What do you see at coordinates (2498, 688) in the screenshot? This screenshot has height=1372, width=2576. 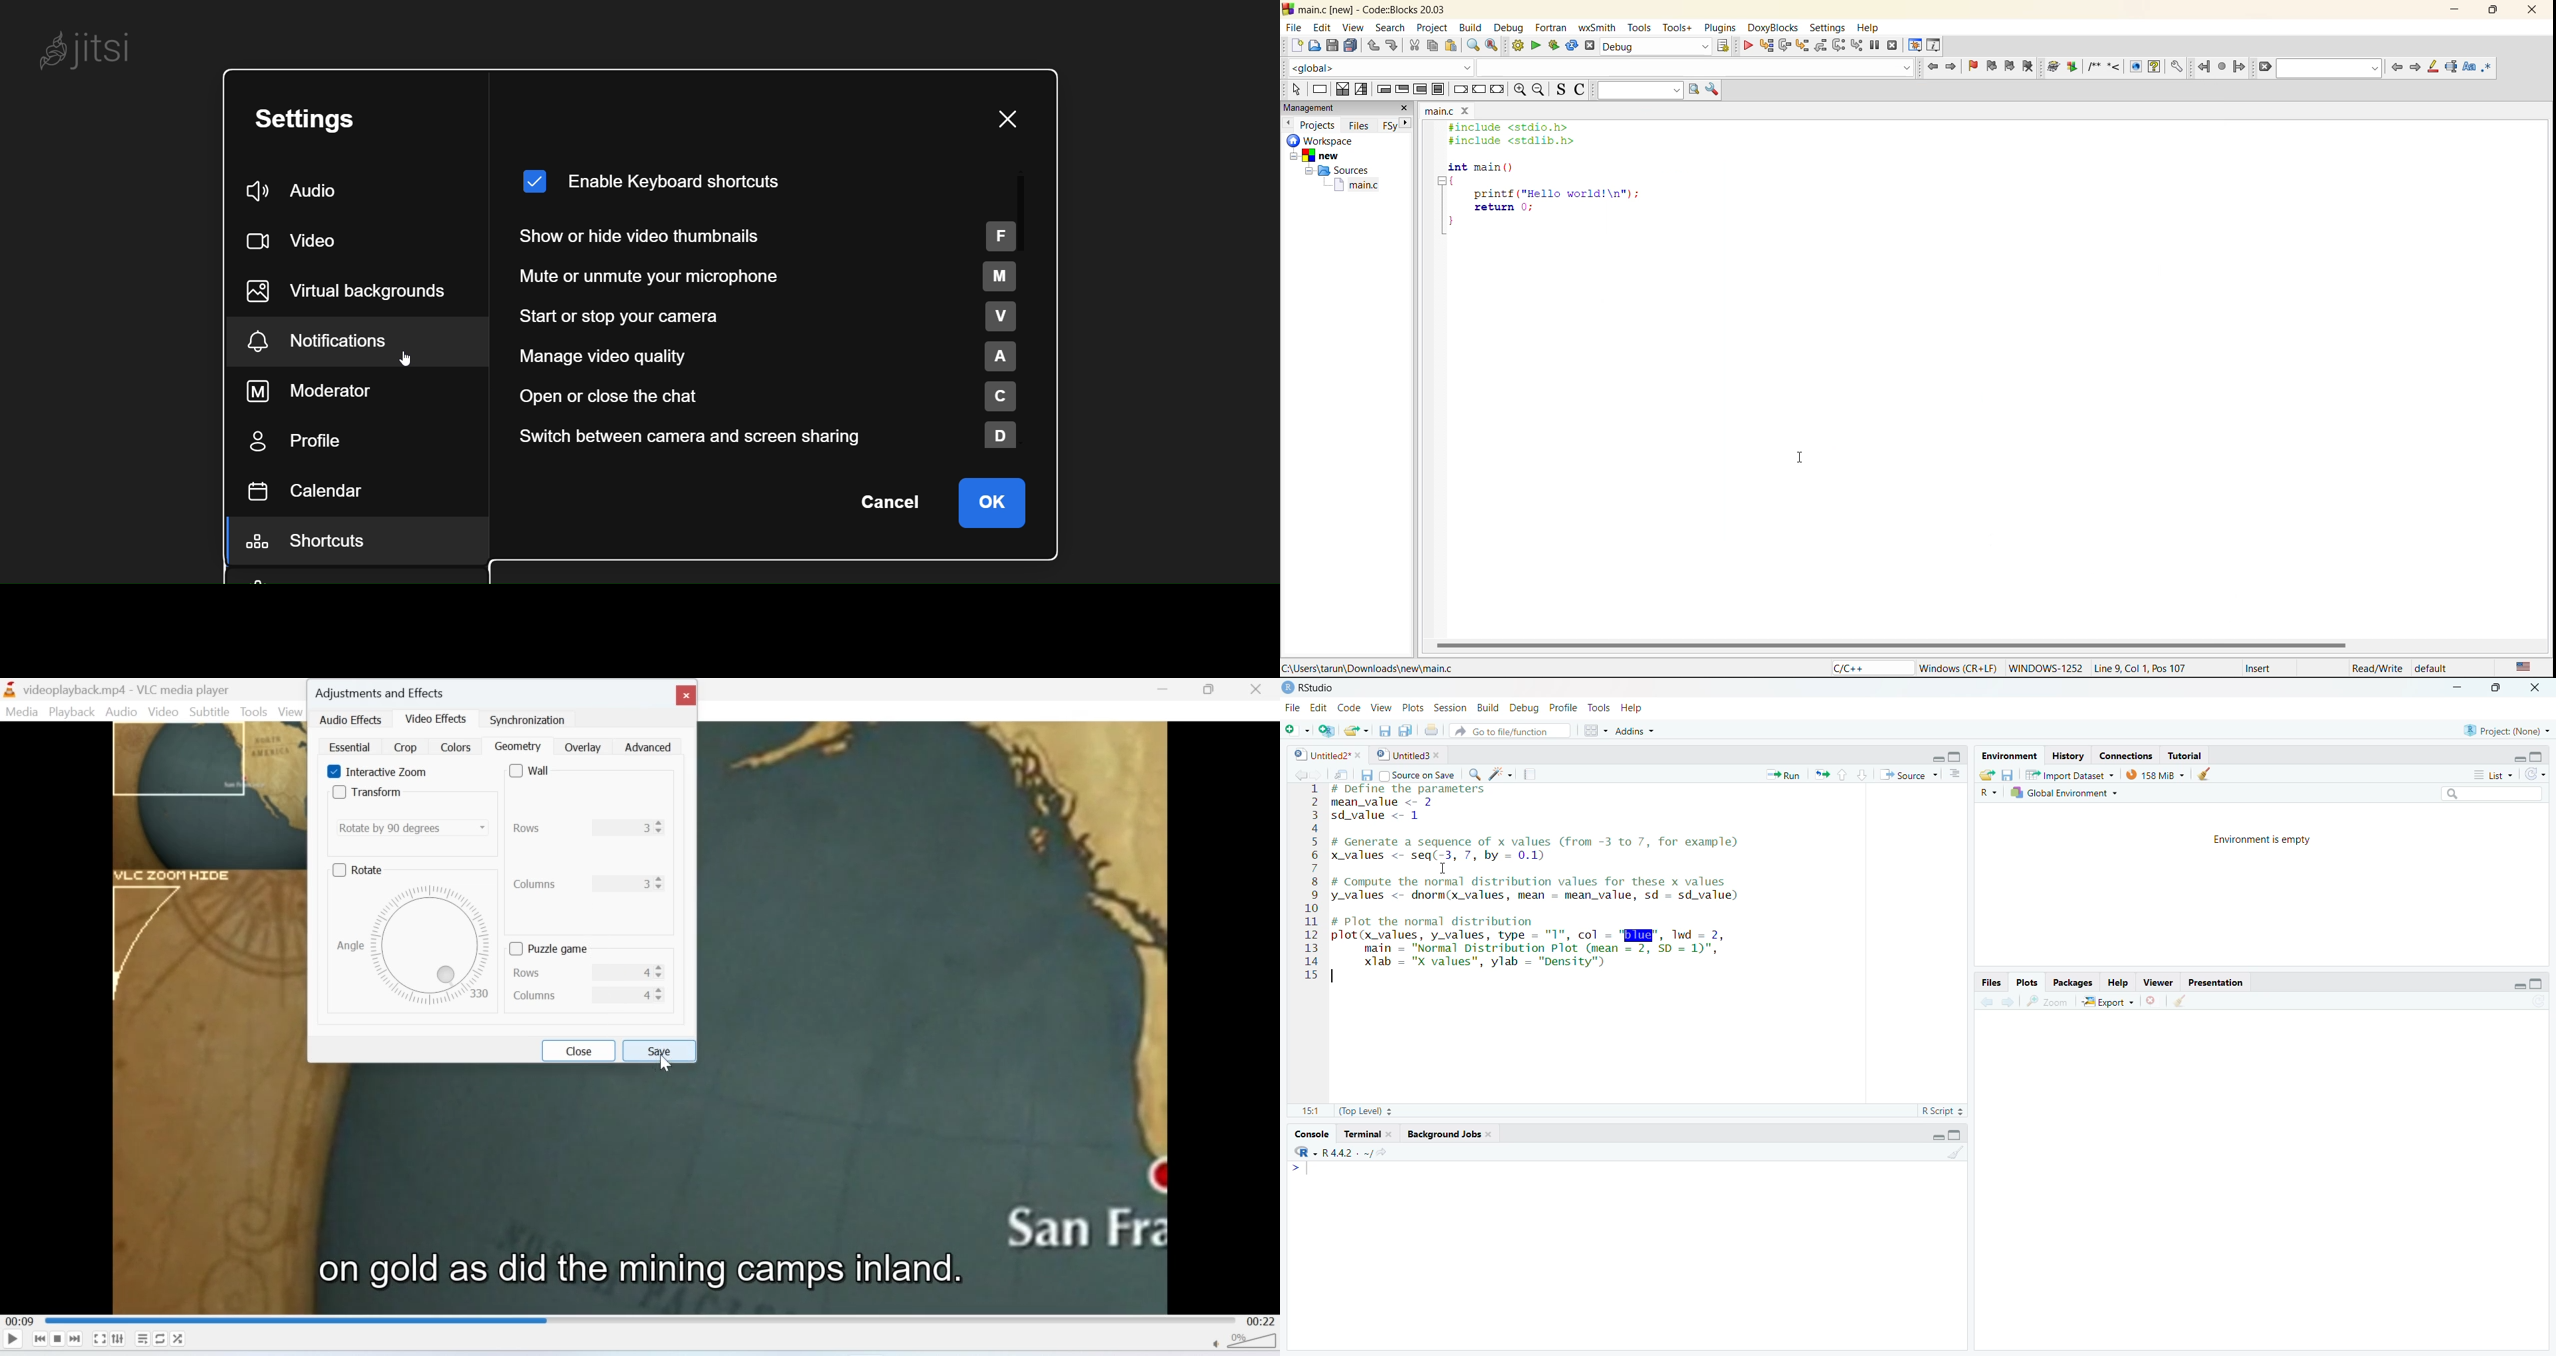 I see `maximize` at bounding box center [2498, 688].